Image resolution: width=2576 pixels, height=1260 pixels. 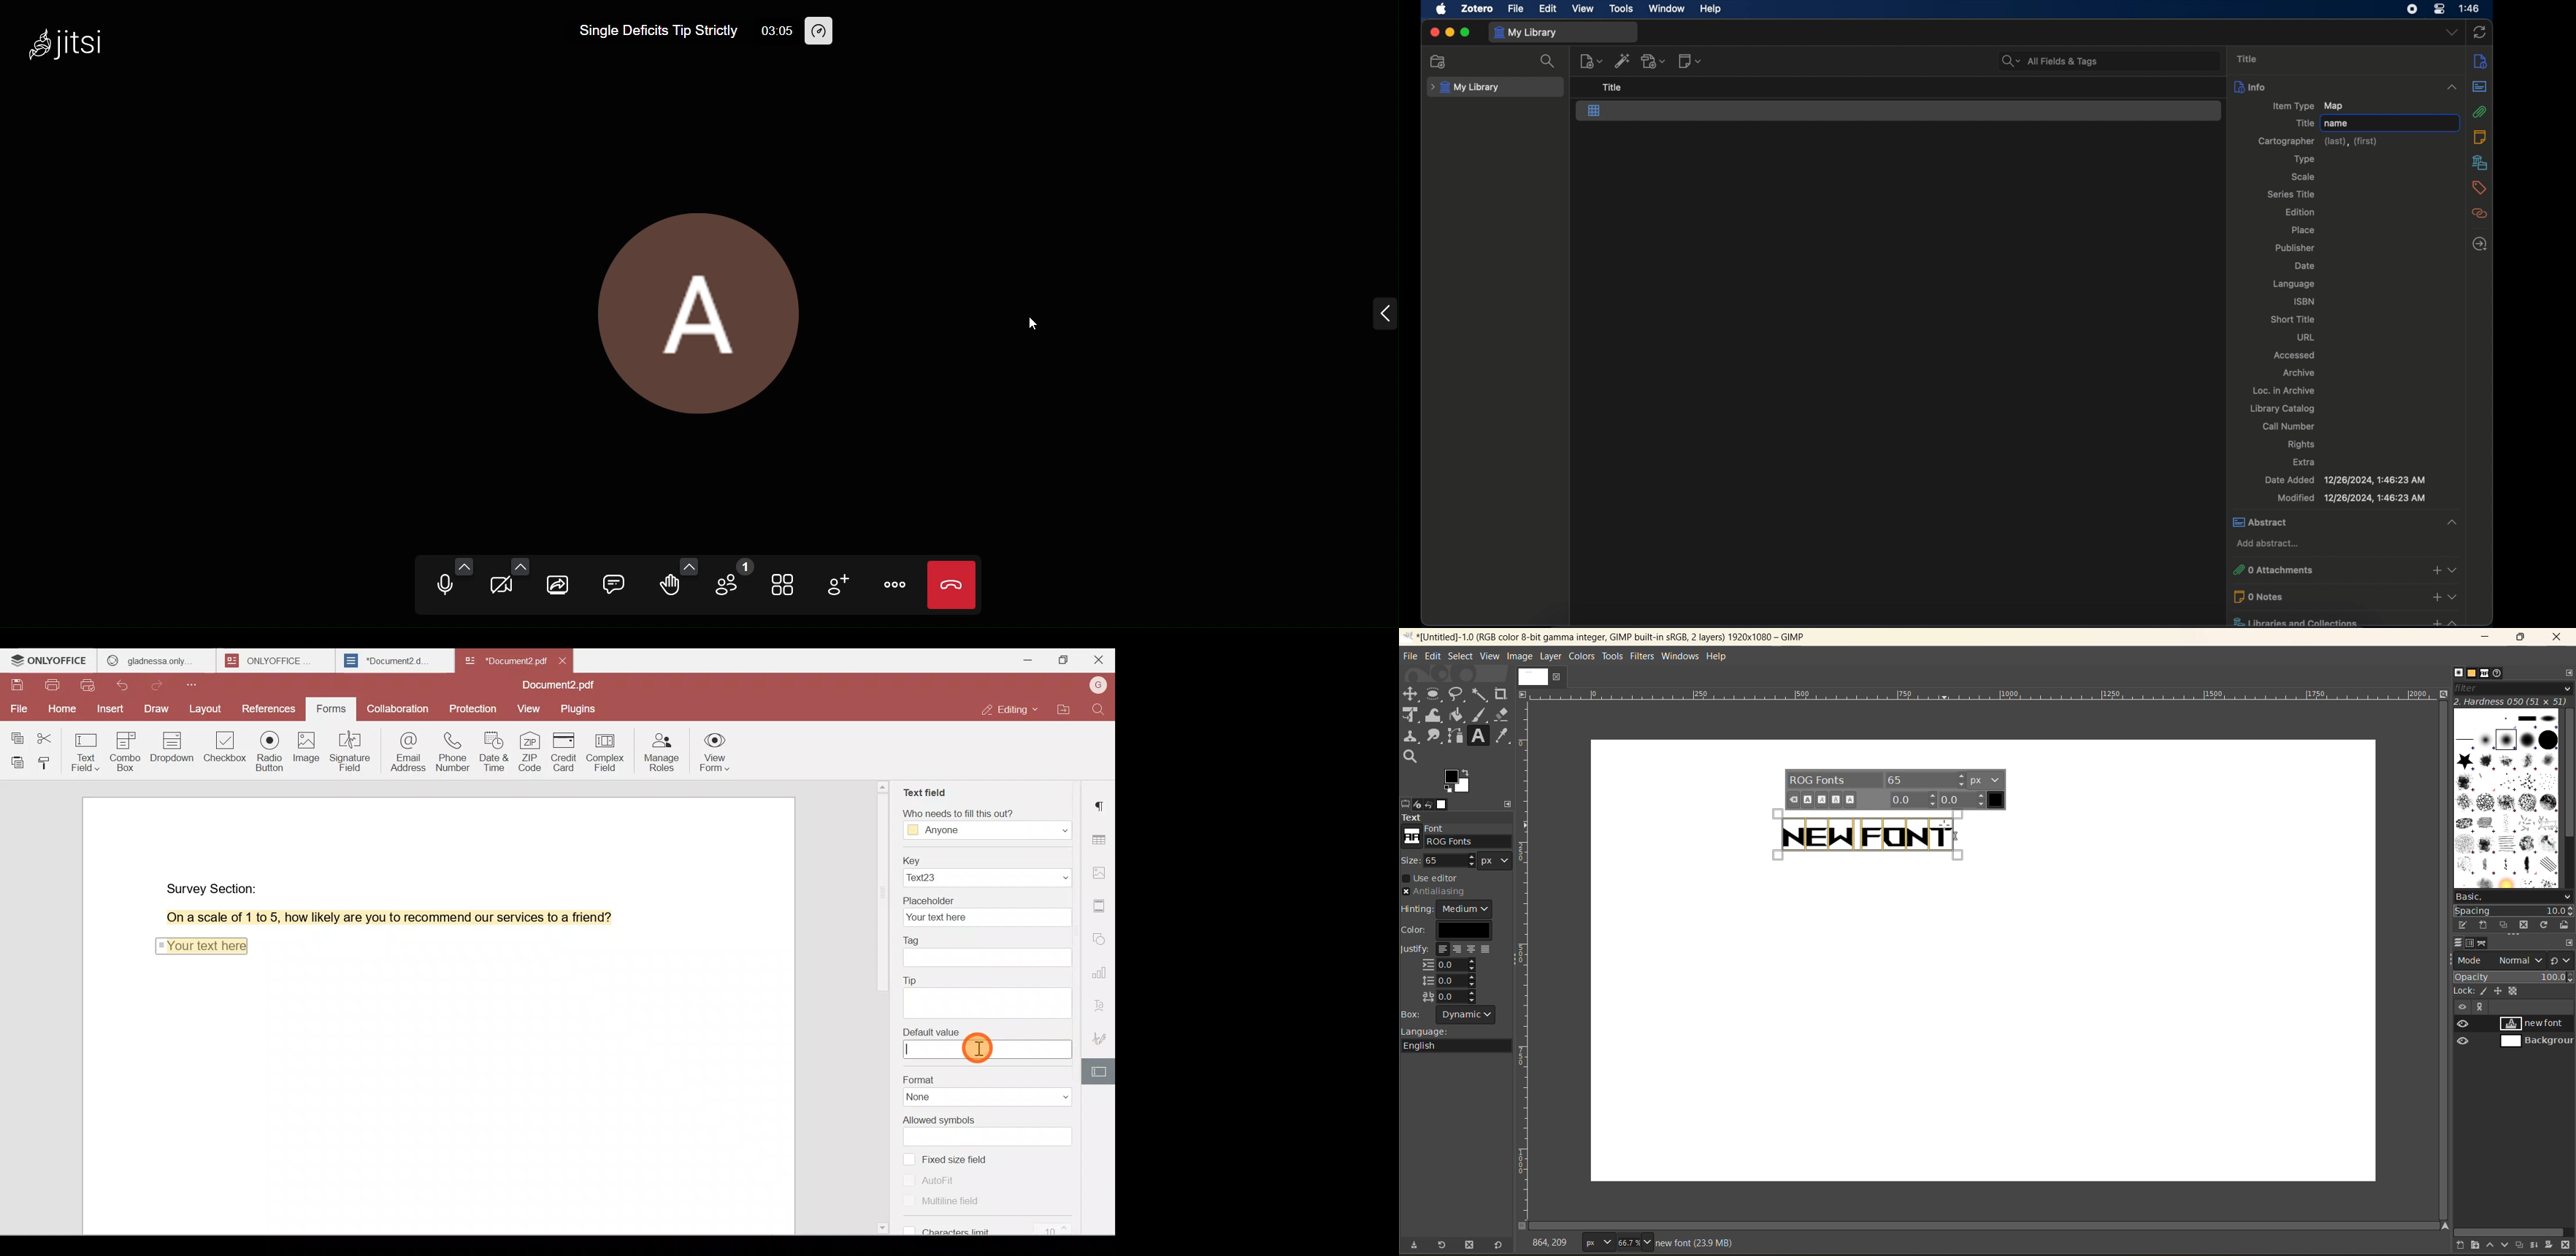 I want to click on item type map, so click(x=2308, y=106).